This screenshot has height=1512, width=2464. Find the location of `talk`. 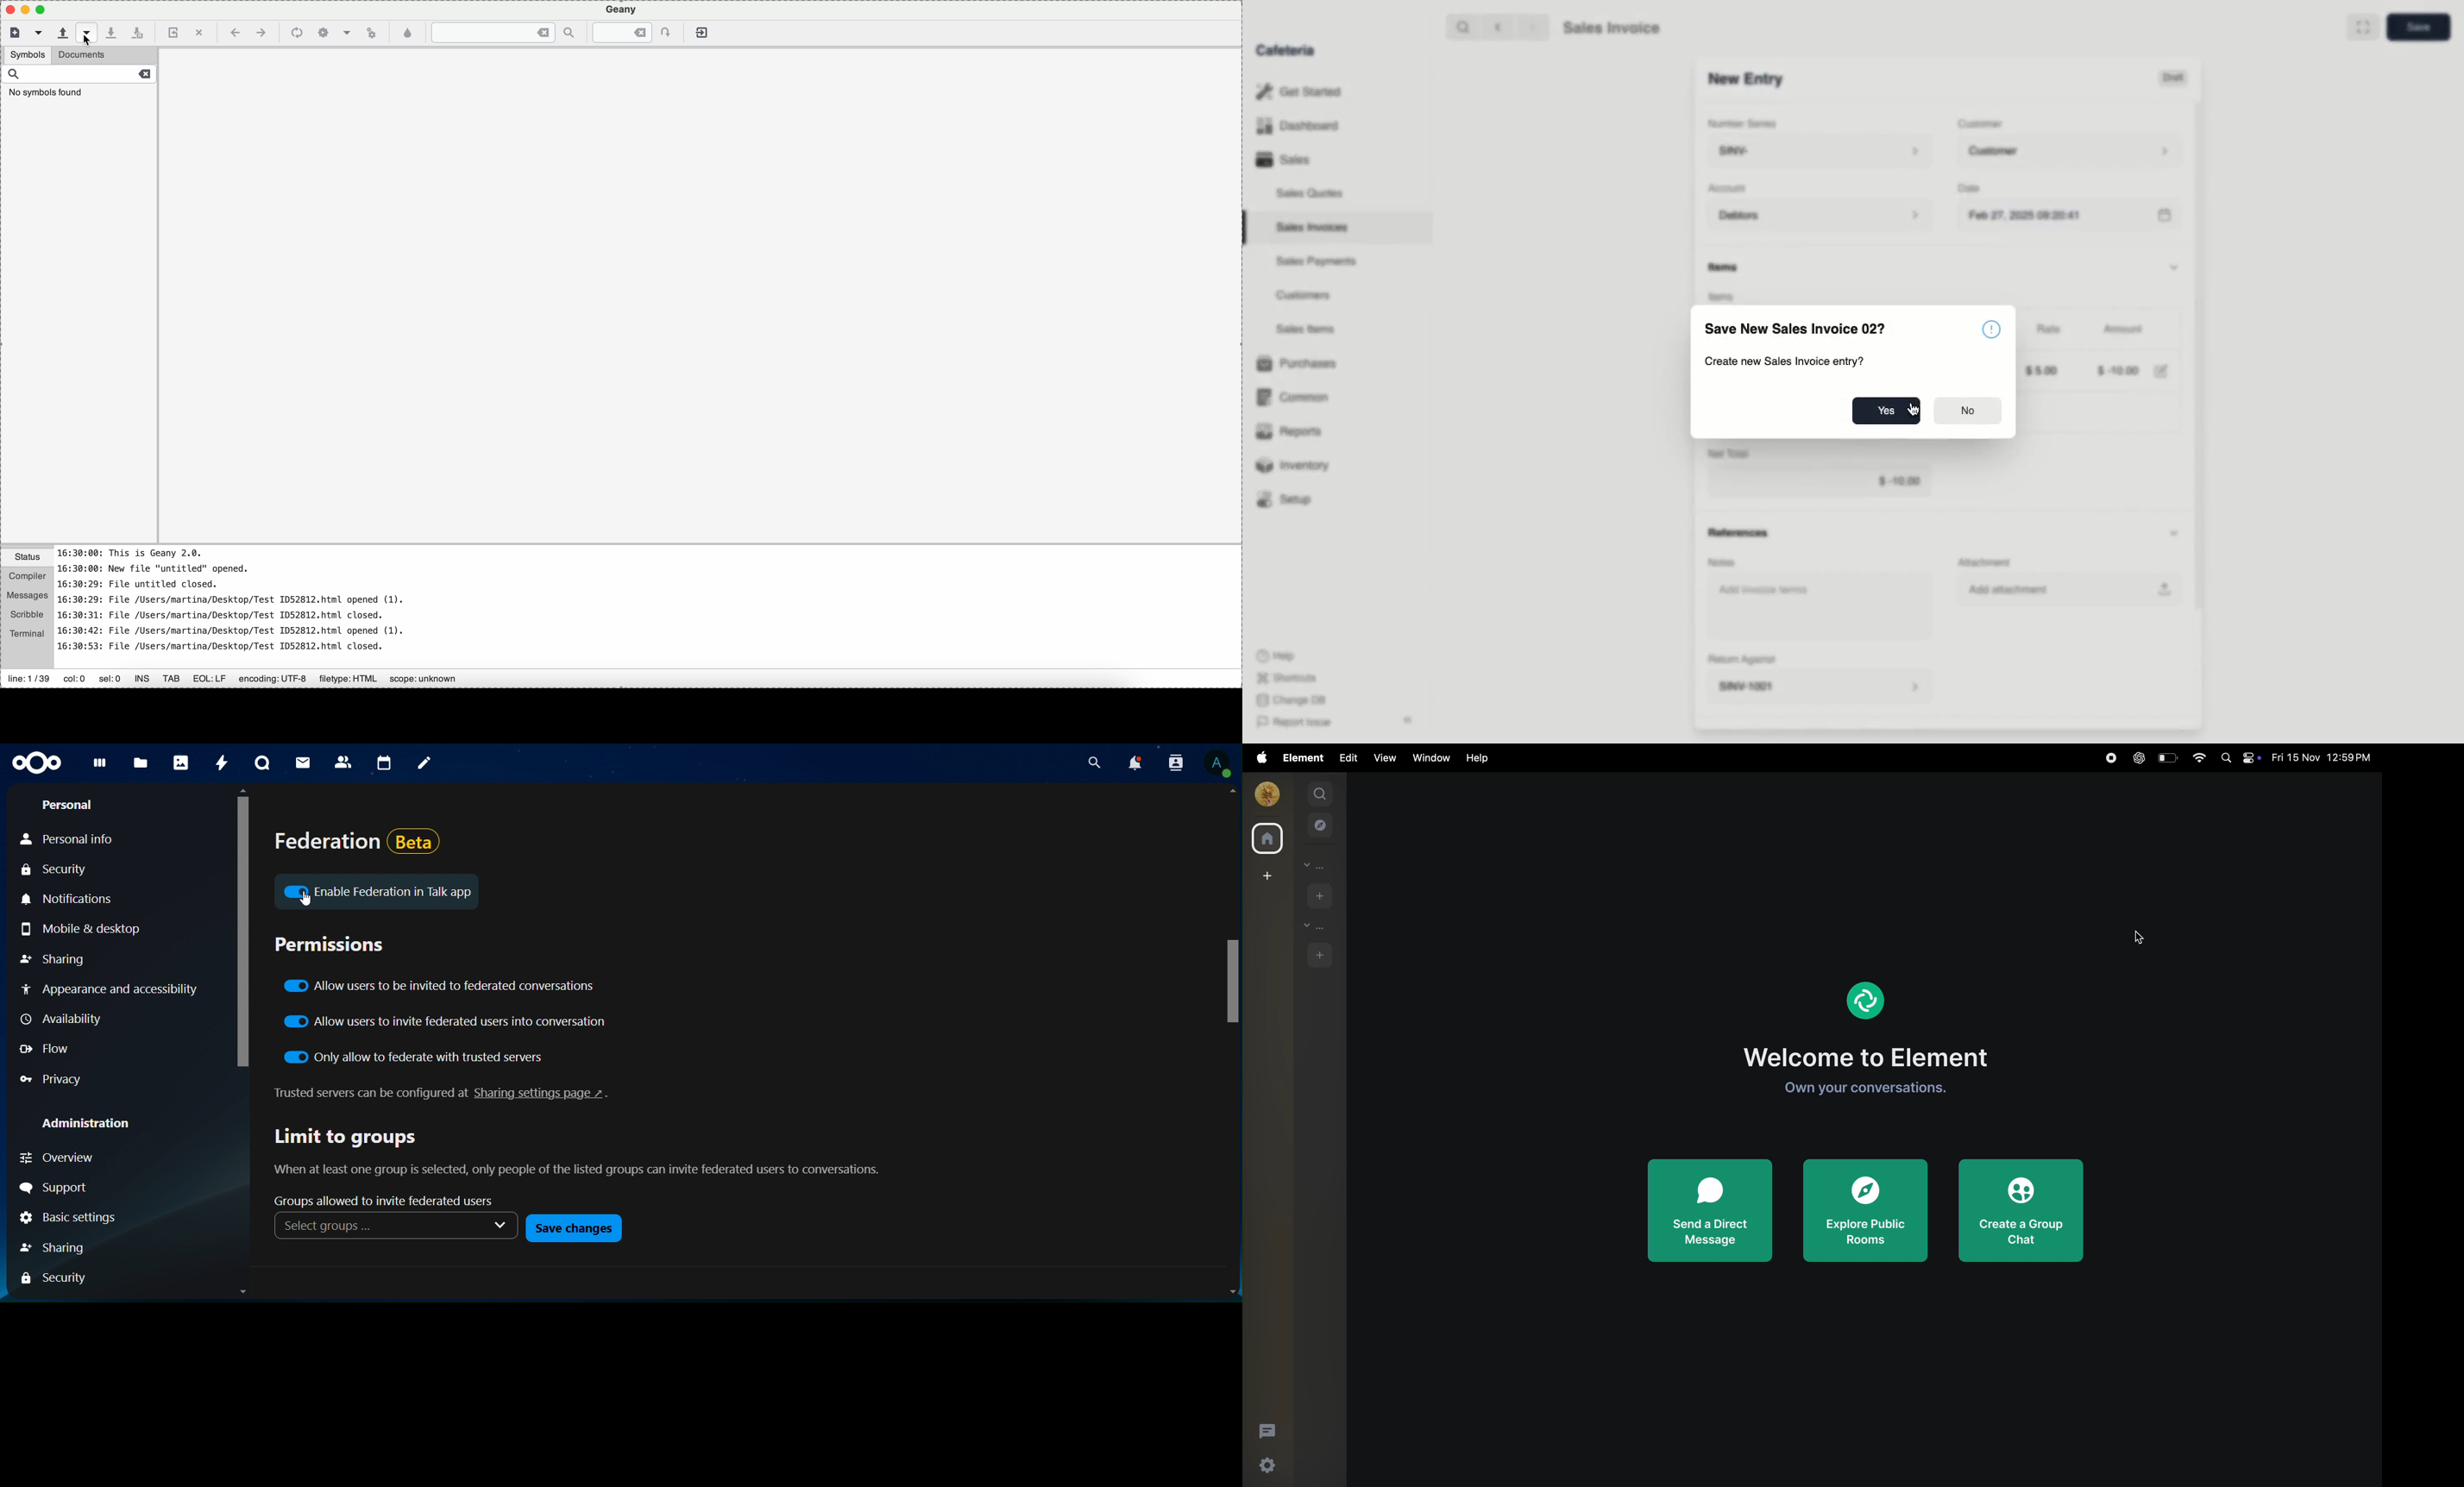

talk is located at coordinates (262, 764).